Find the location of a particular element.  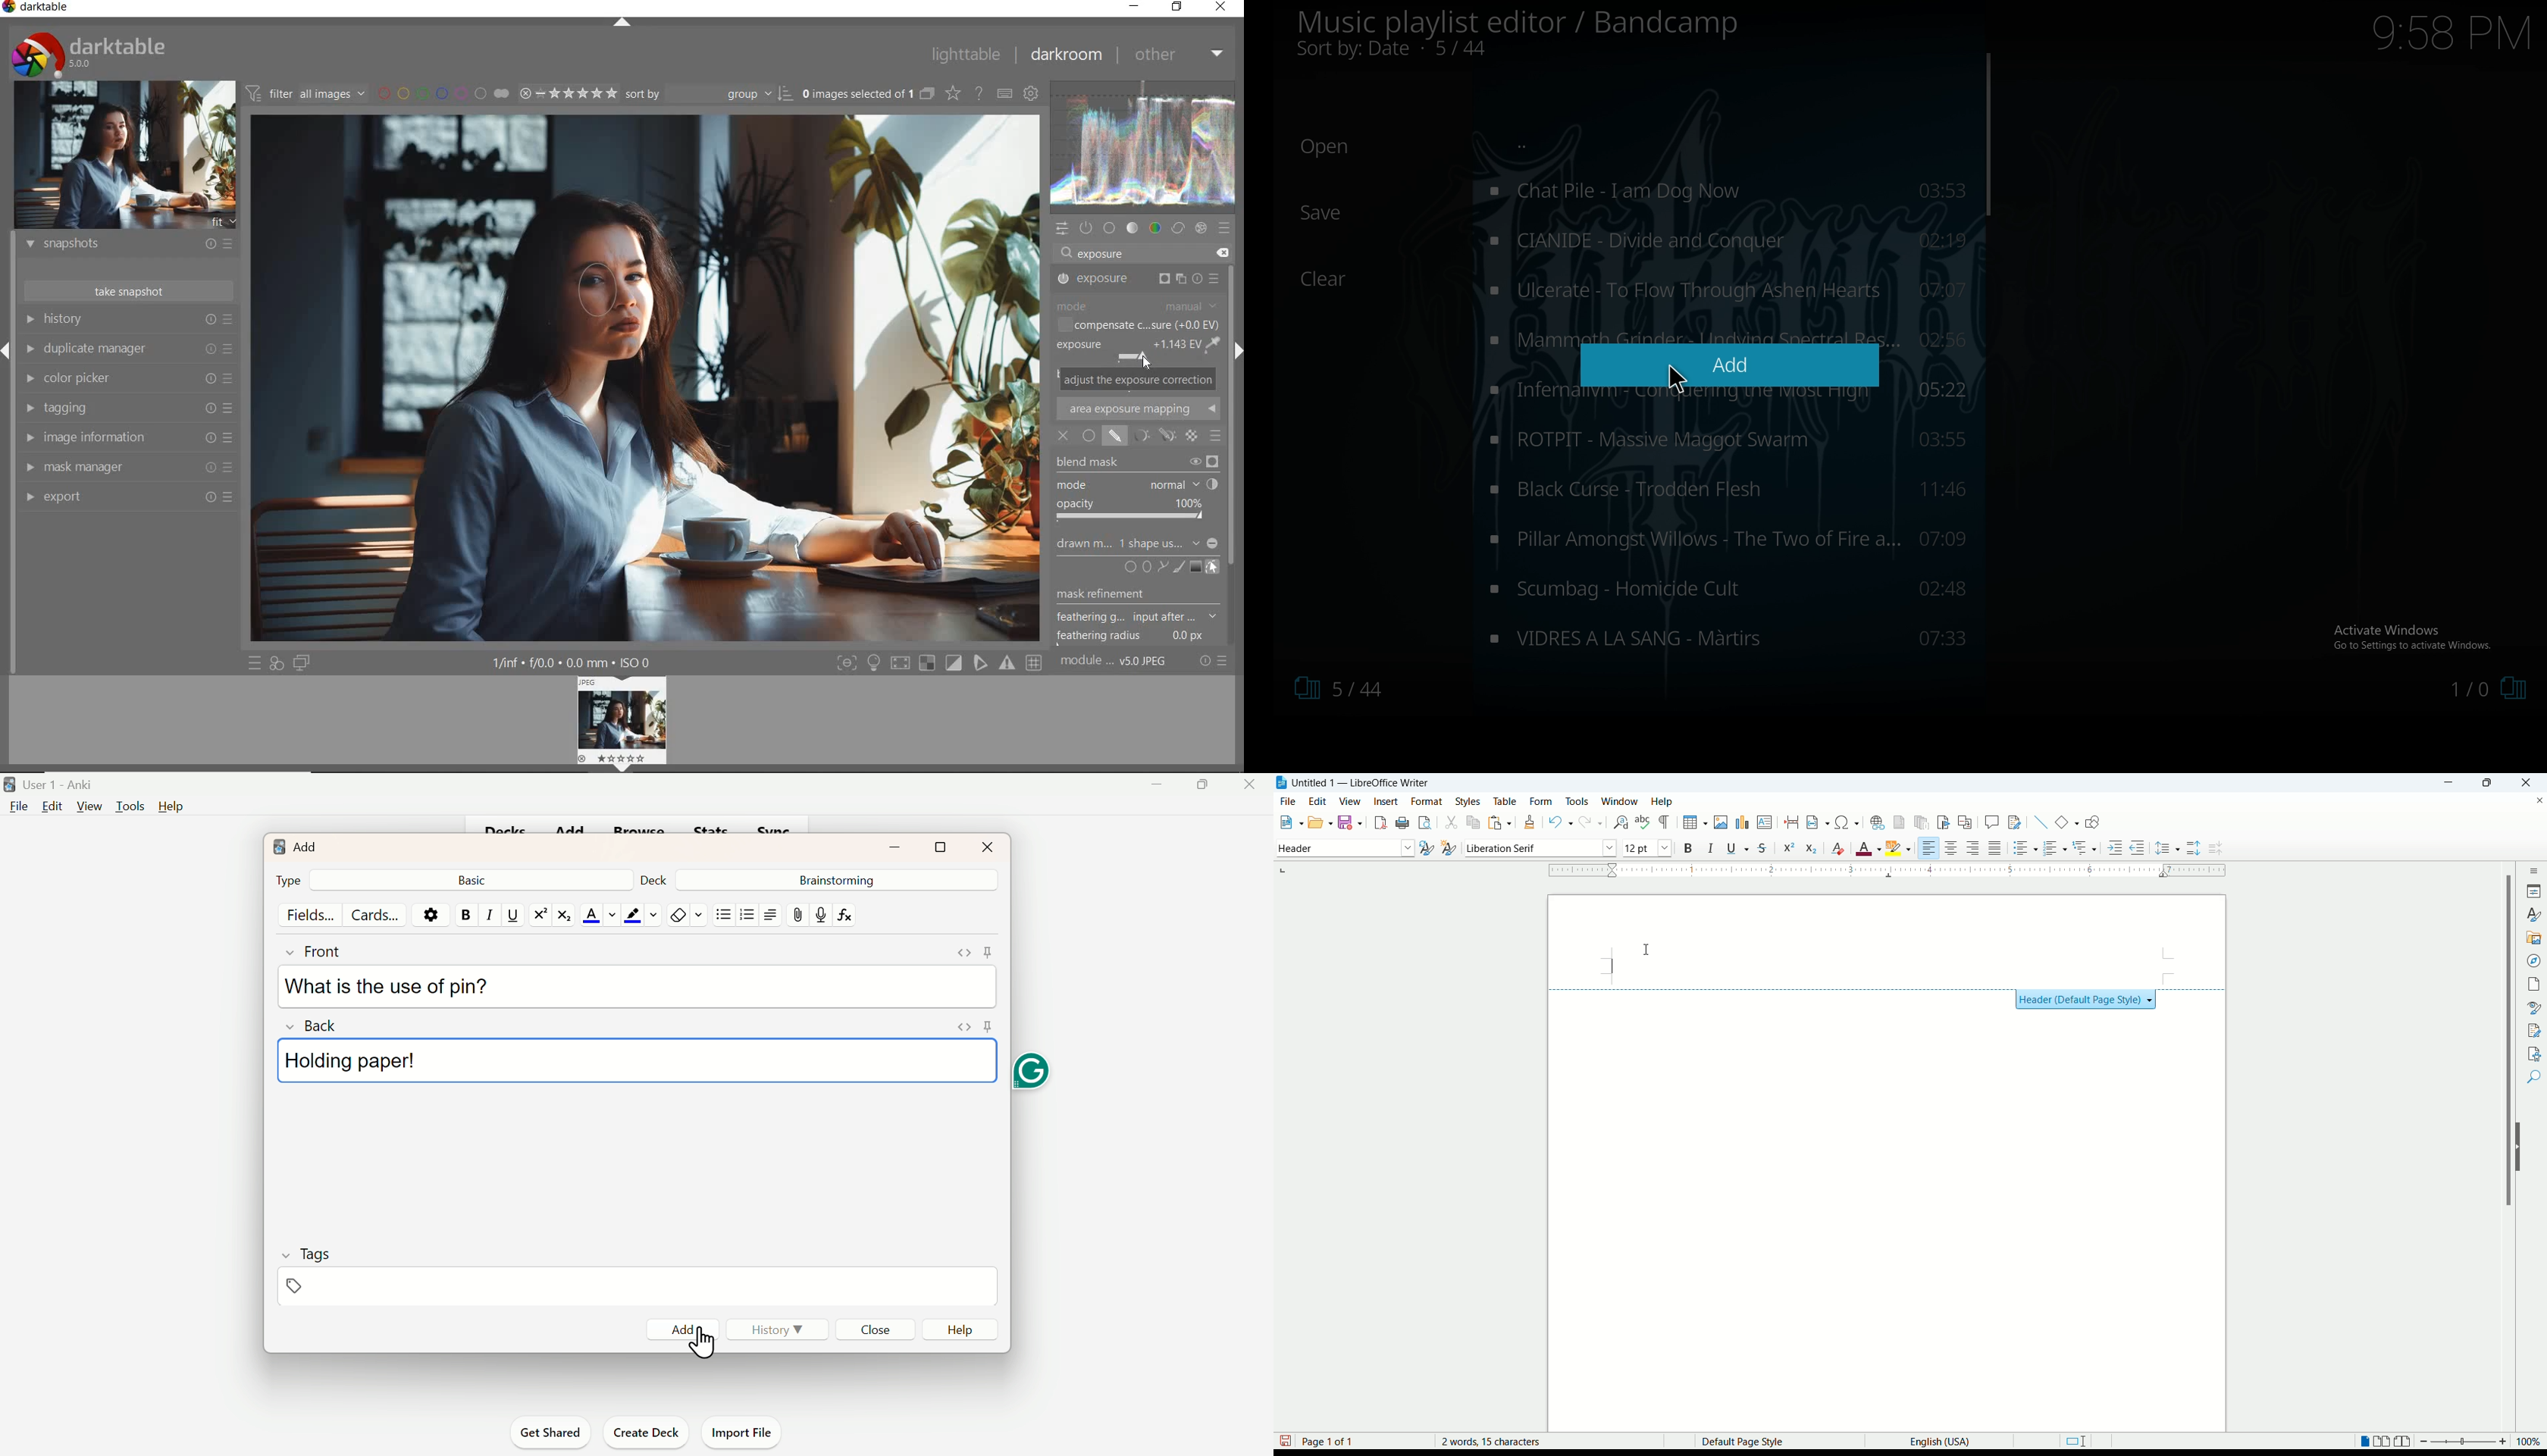

 is located at coordinates (992, 847).